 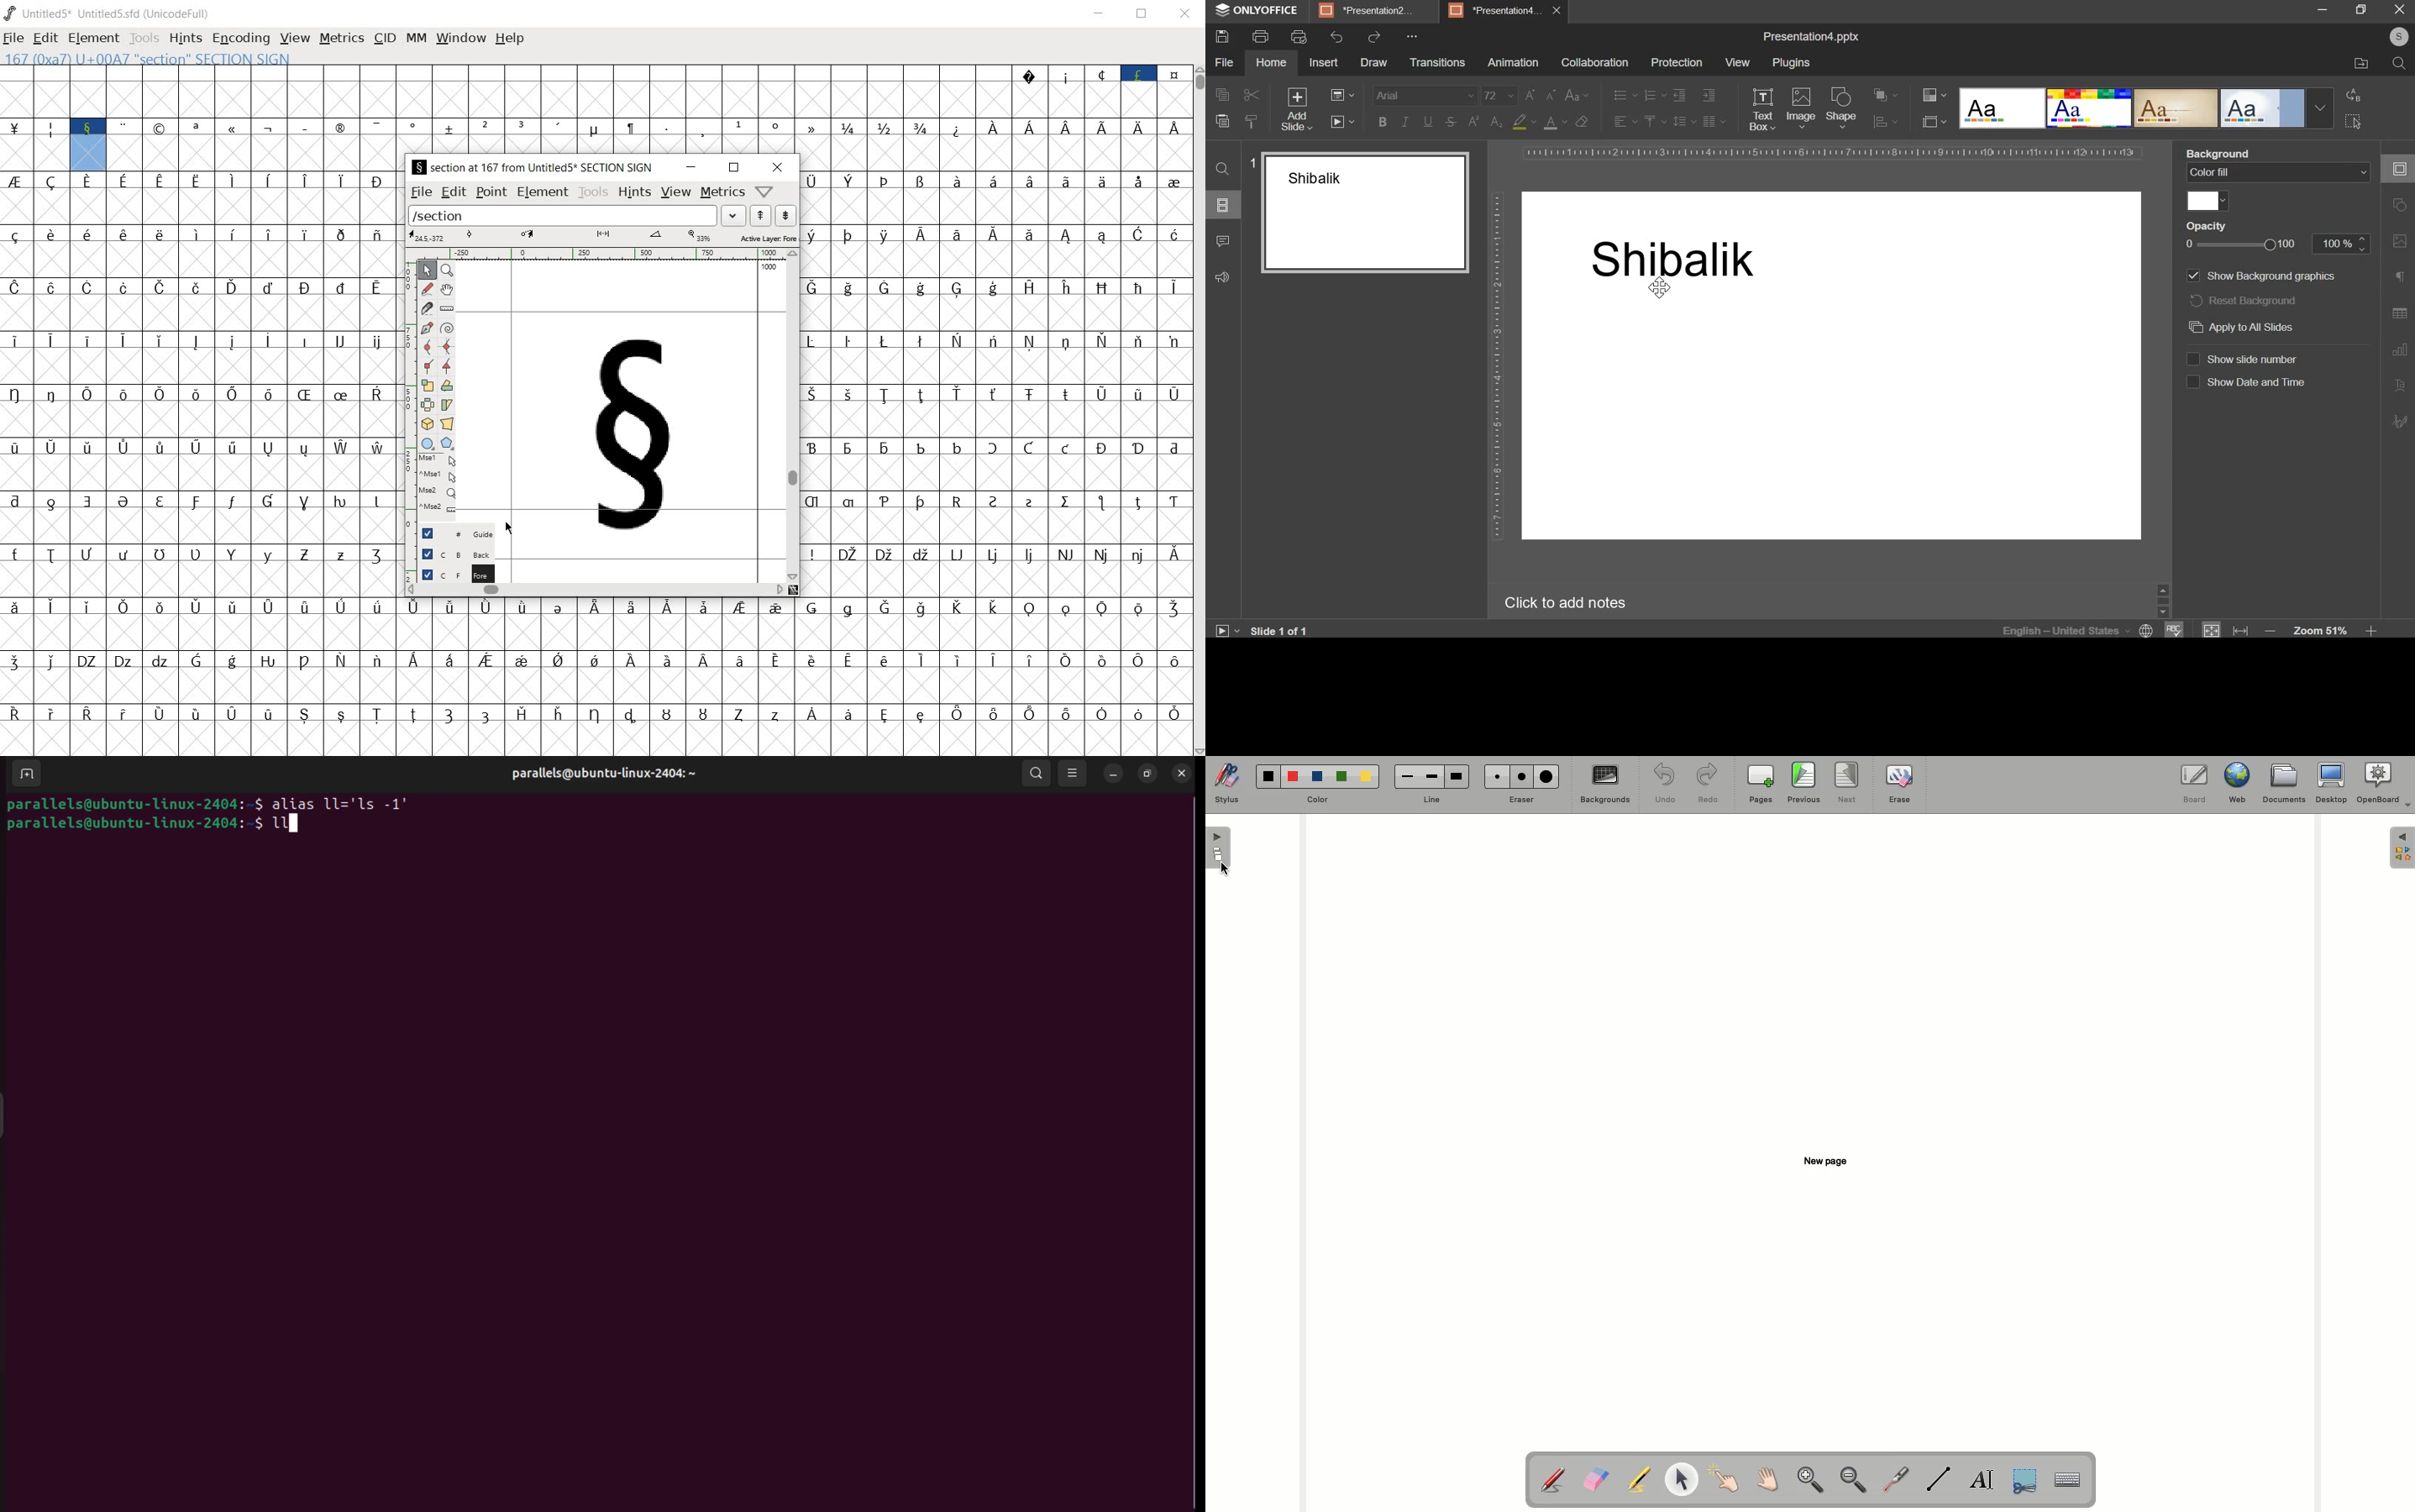 I want to click on Play, so click(x=1228, y=628).